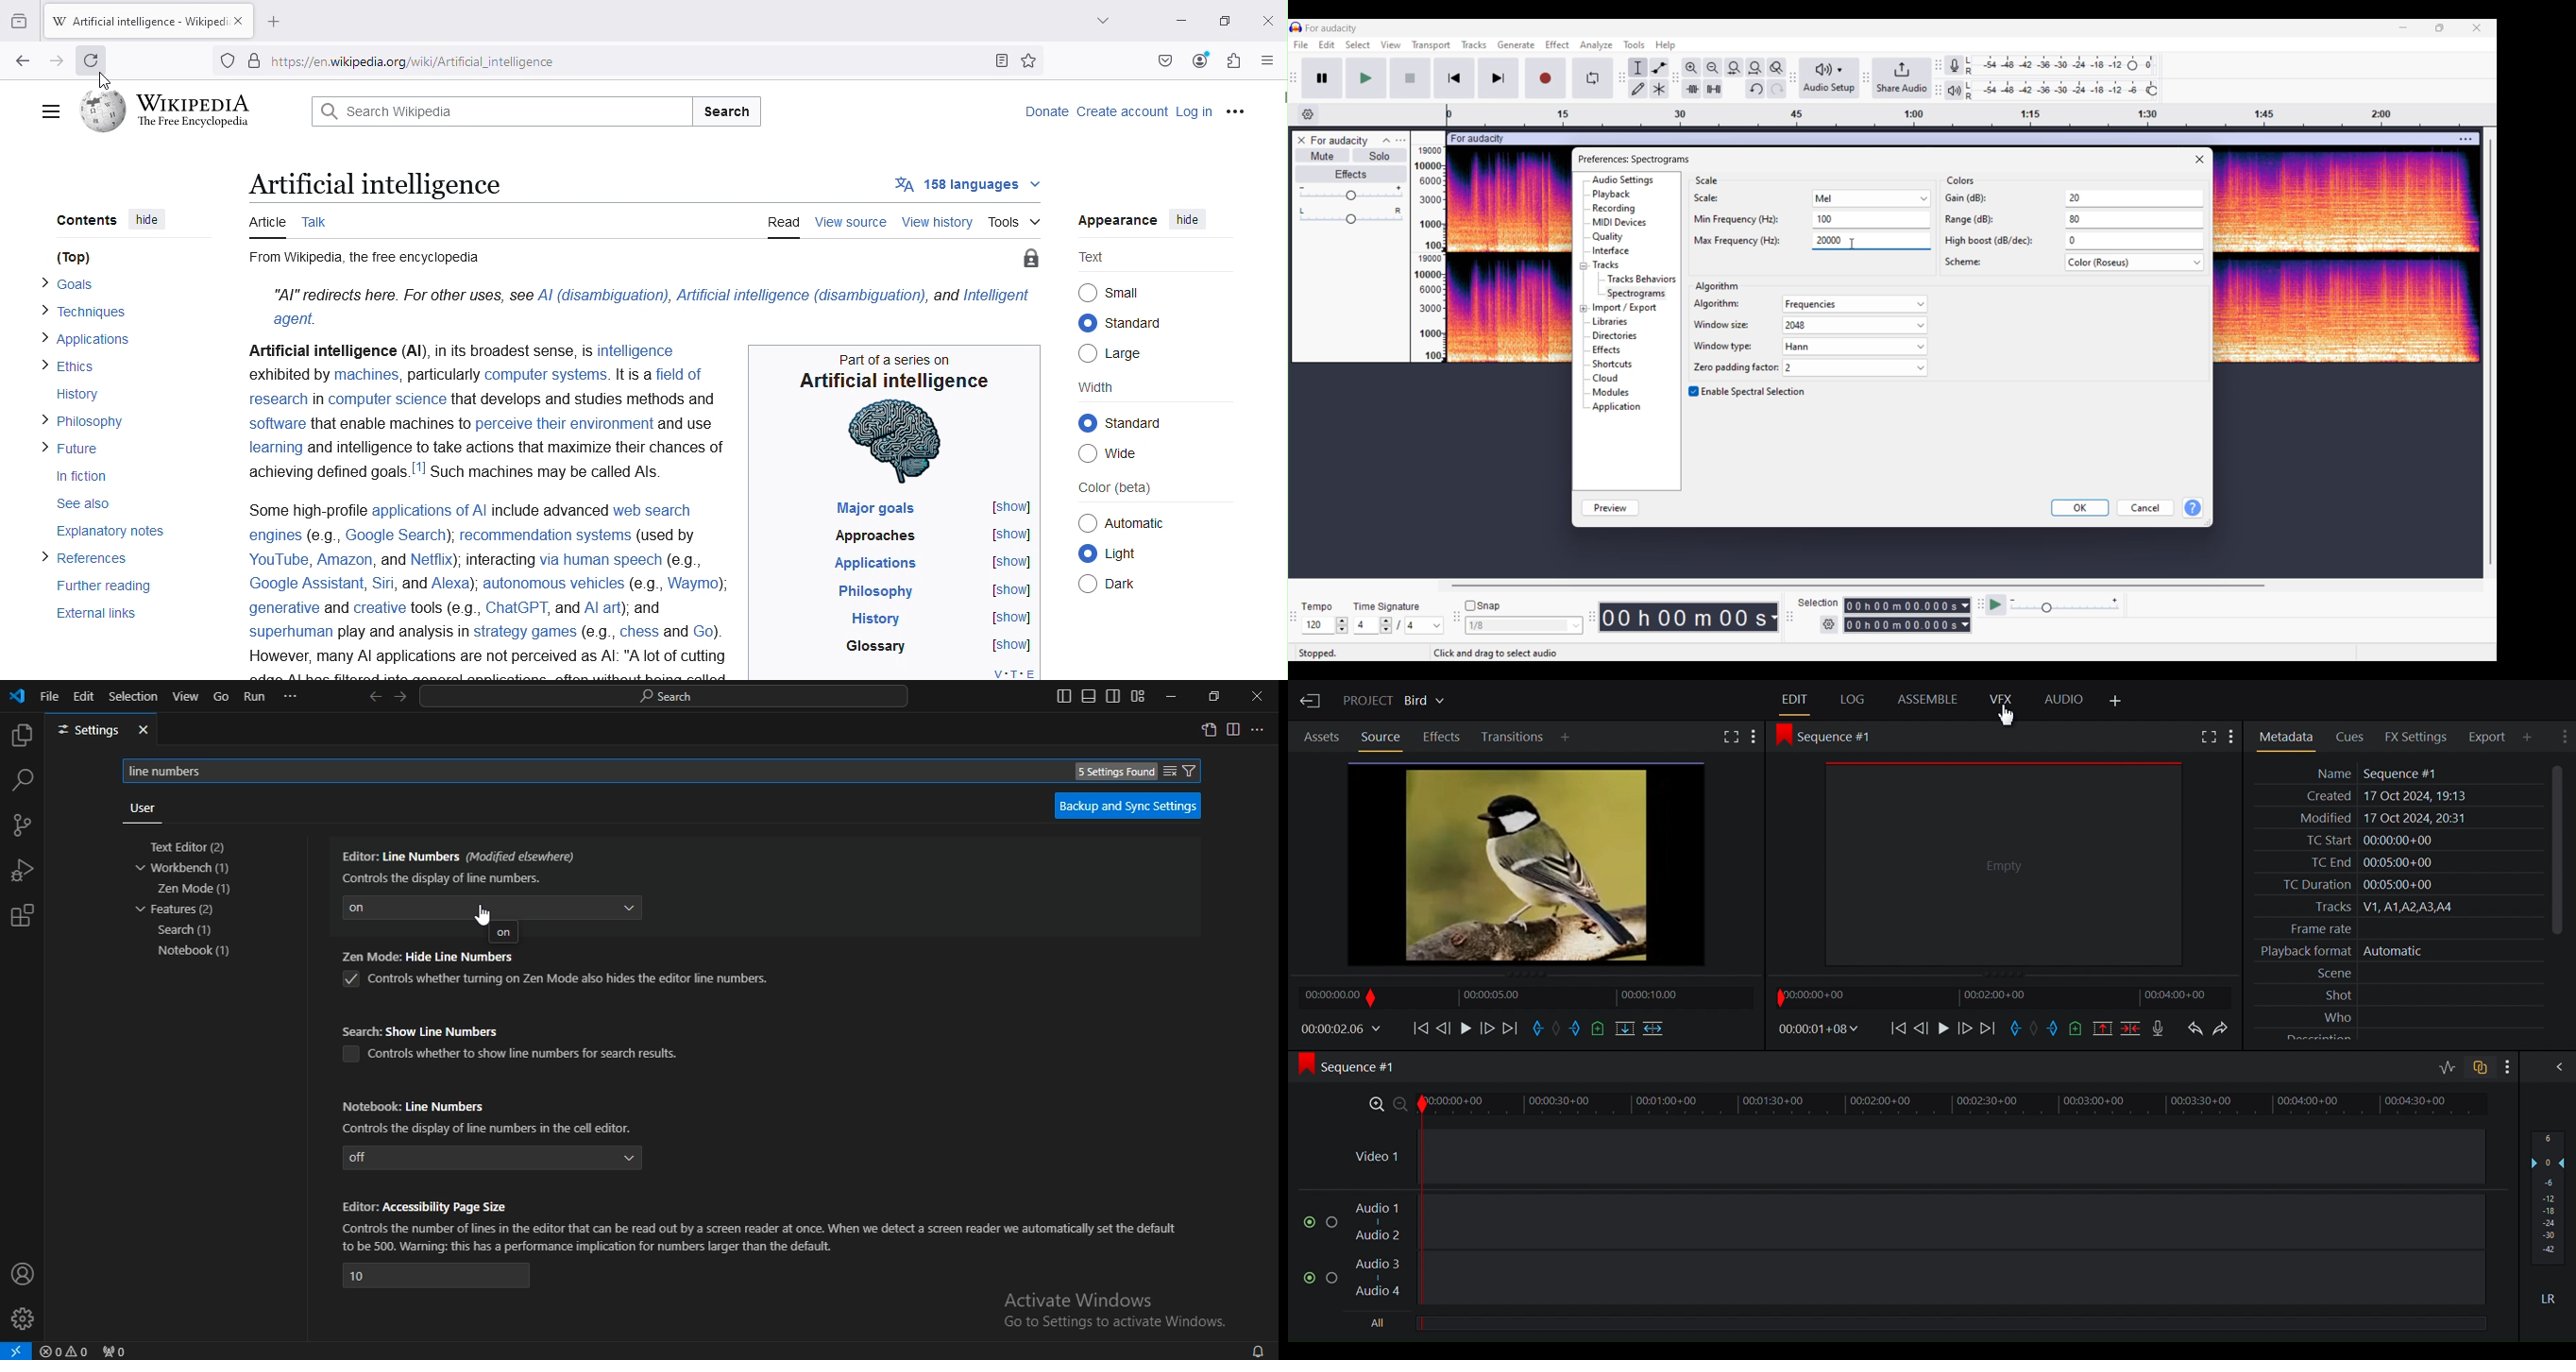 The height and width of the screenshot is (1372, 2576). Describe the element at coordinates (632, 377) in the screenshot. I see `It is a` at that location.